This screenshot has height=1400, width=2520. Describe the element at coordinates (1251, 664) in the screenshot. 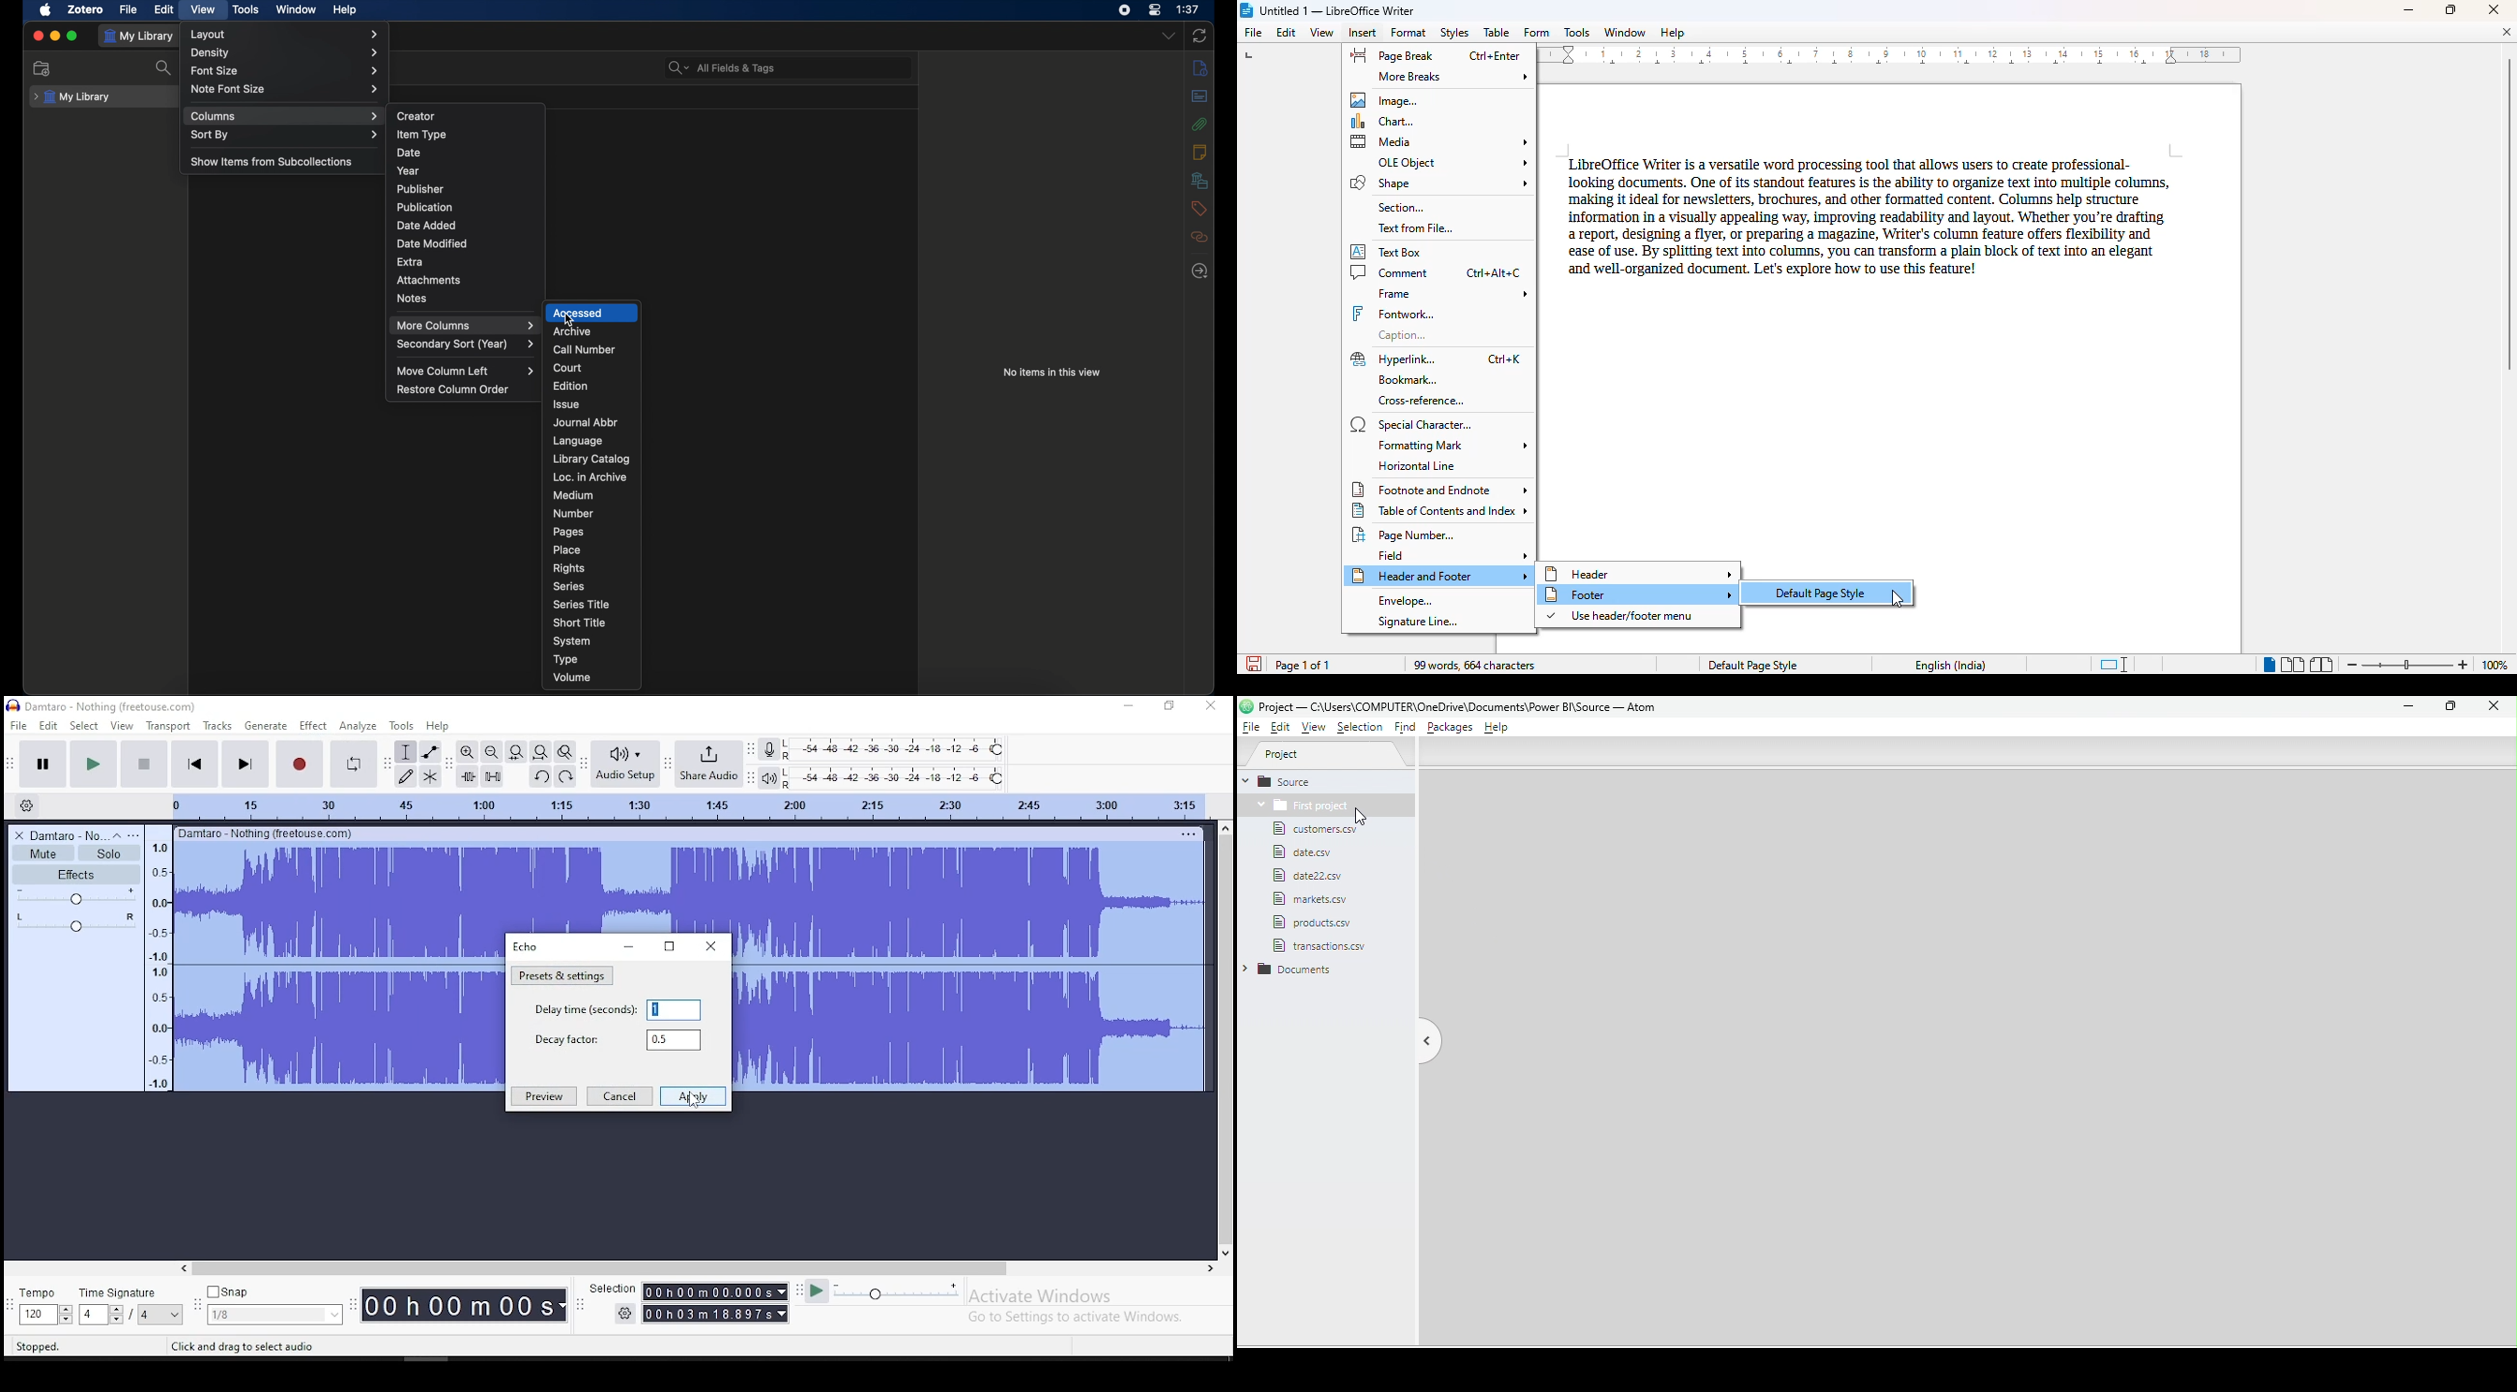

I see `click to save document` at that location.